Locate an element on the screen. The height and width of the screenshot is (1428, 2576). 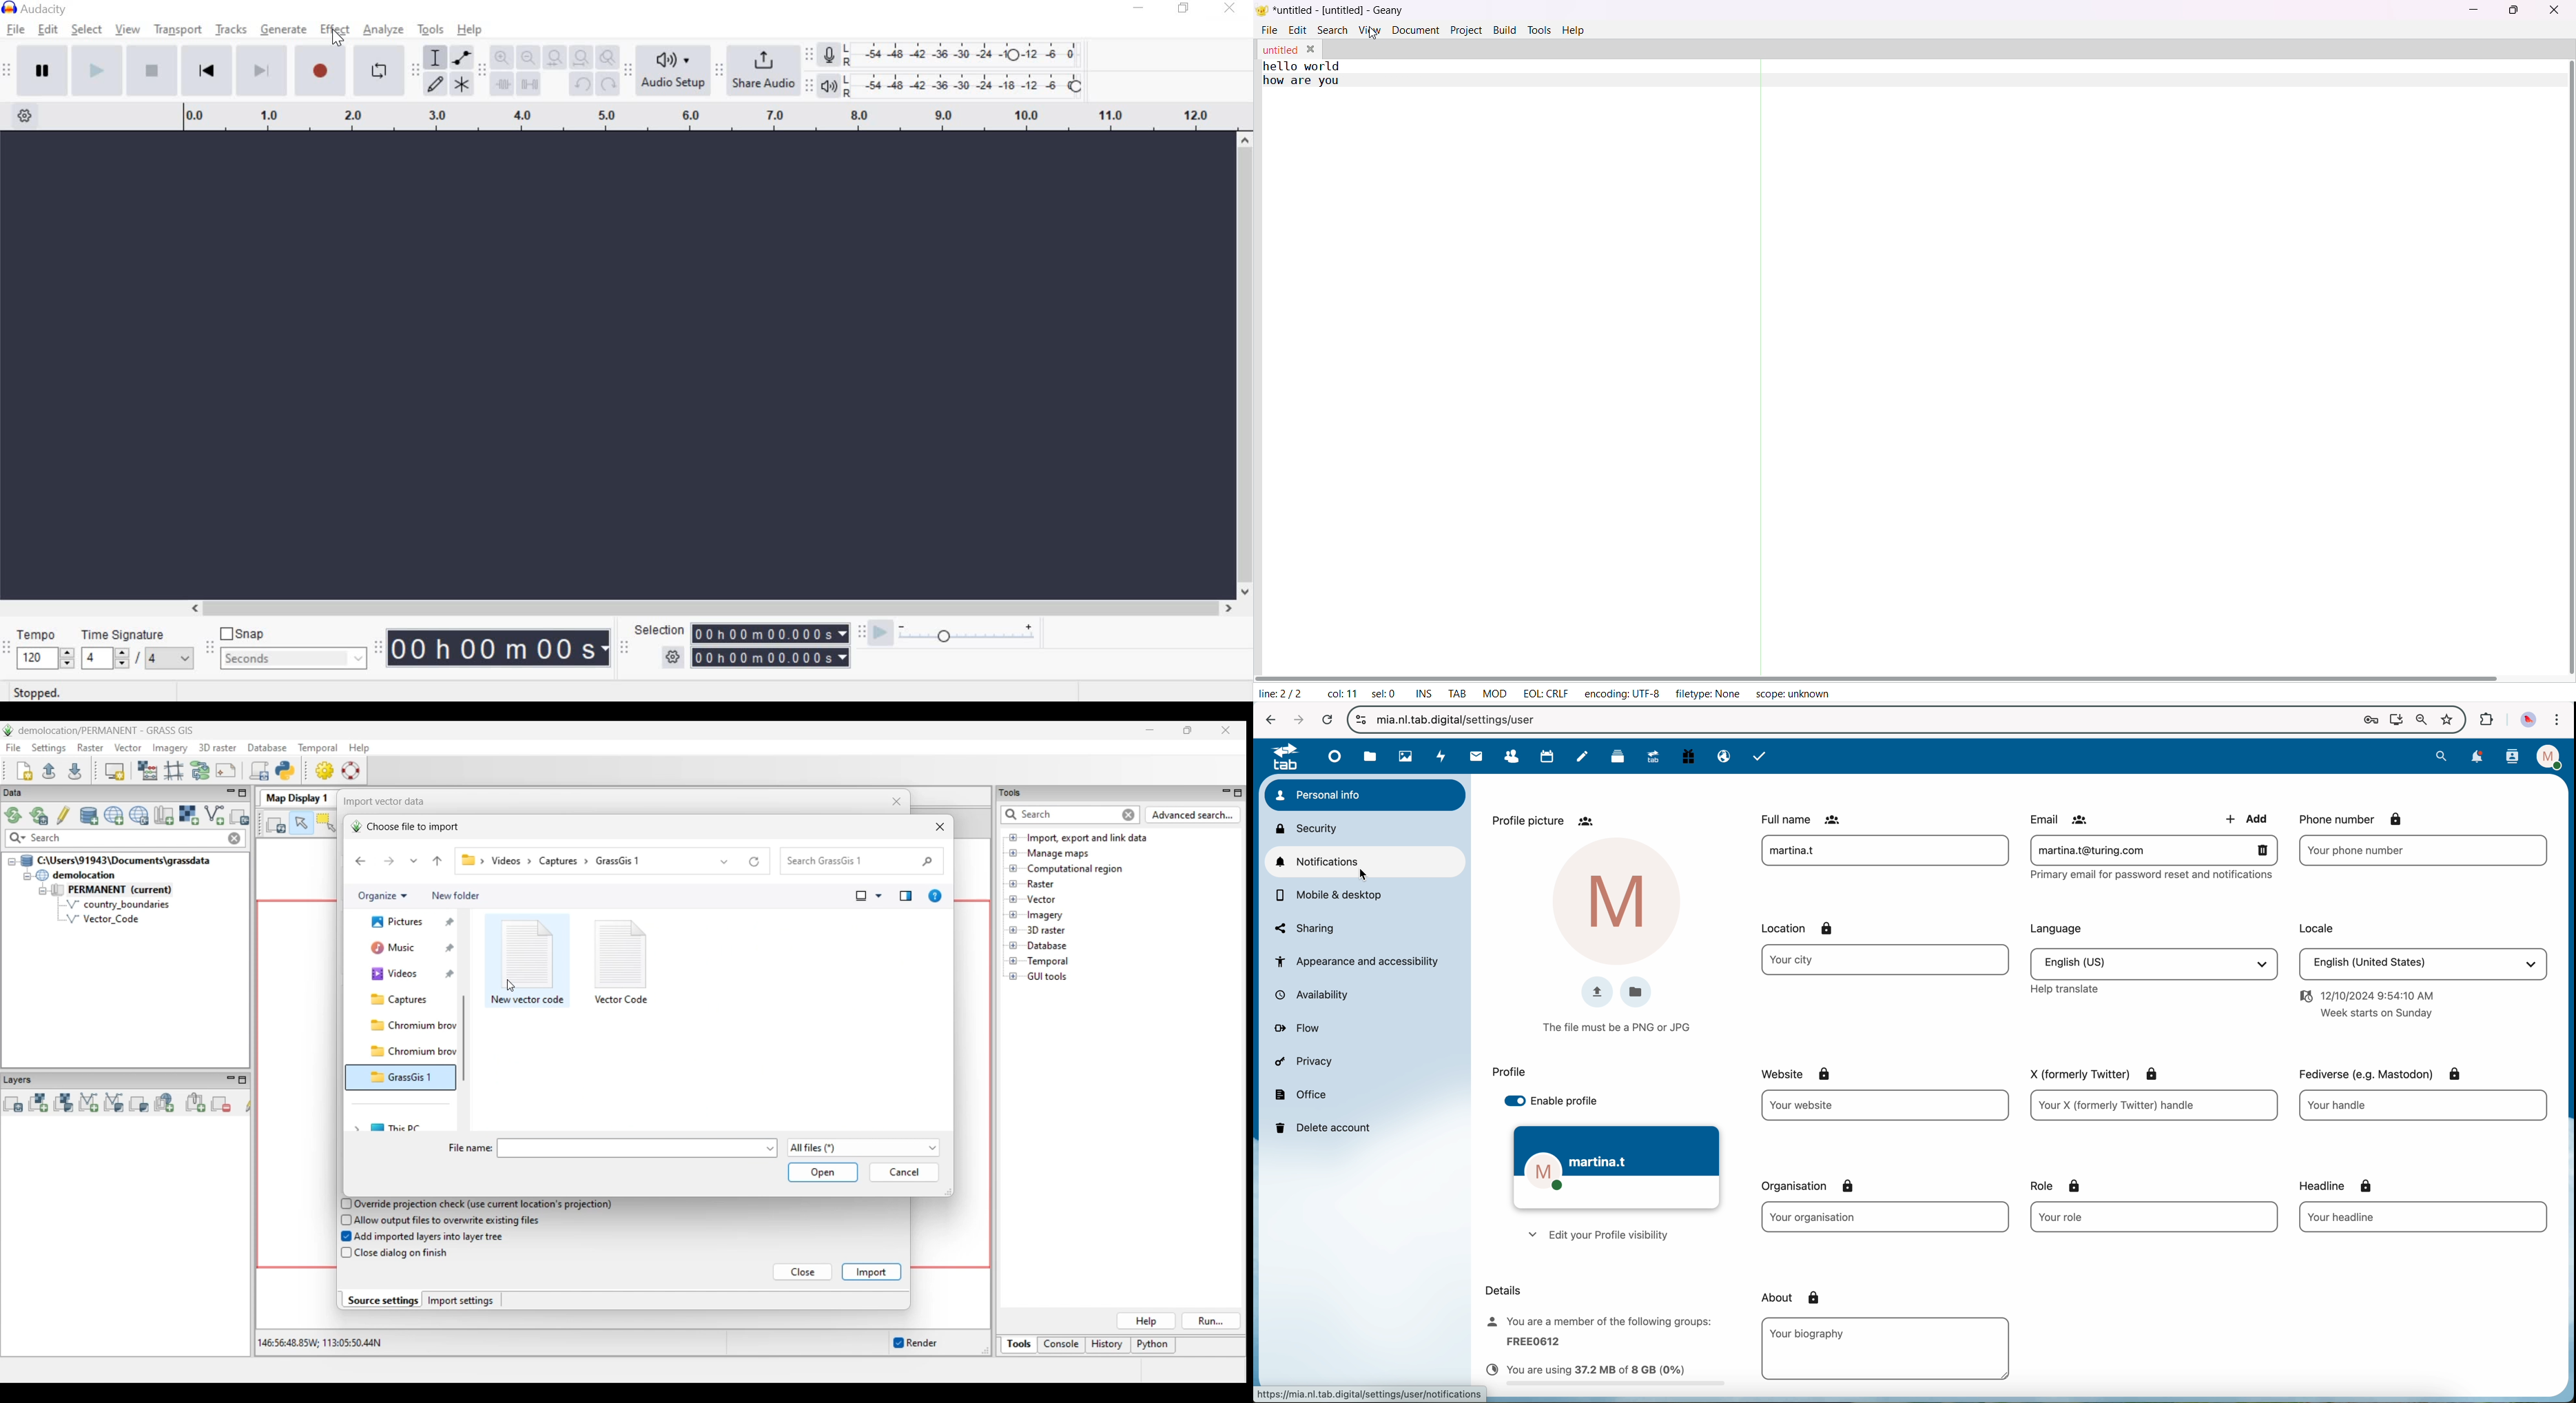
role is located at coordinates (2058, 1185).